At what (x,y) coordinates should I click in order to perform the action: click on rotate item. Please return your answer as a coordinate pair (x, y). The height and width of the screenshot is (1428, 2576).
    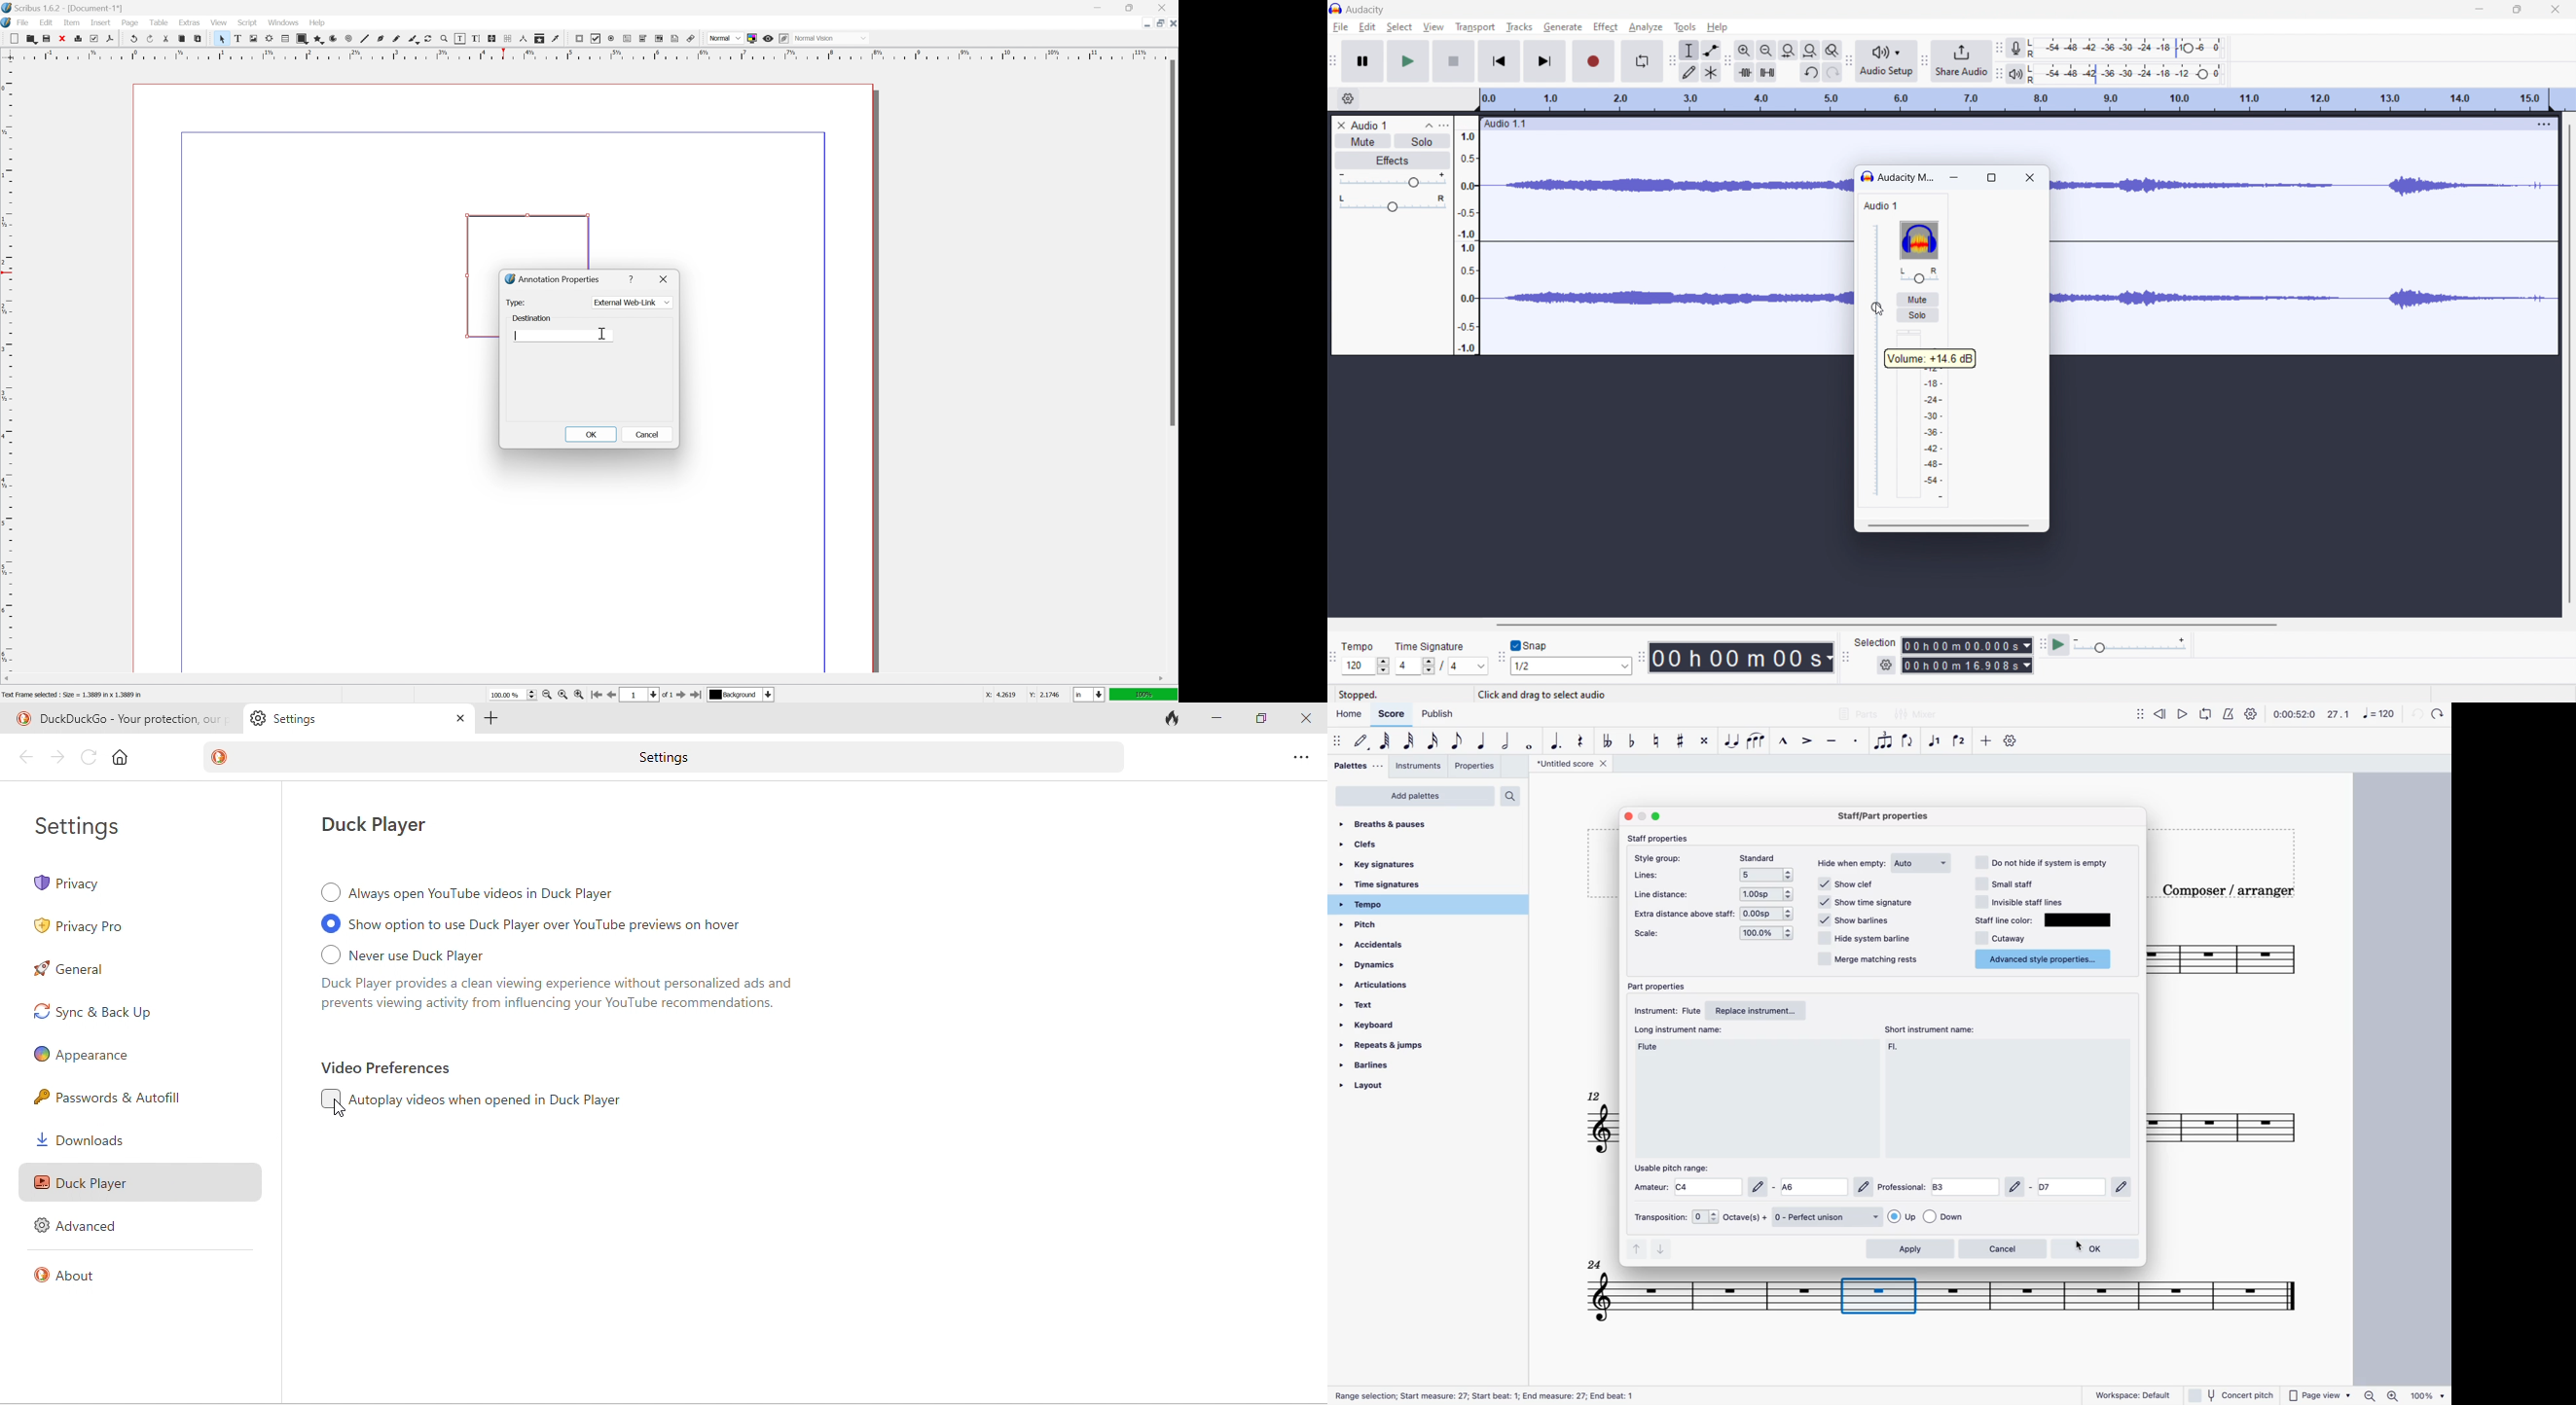
    Looking at the image, I should click on (429, 39).